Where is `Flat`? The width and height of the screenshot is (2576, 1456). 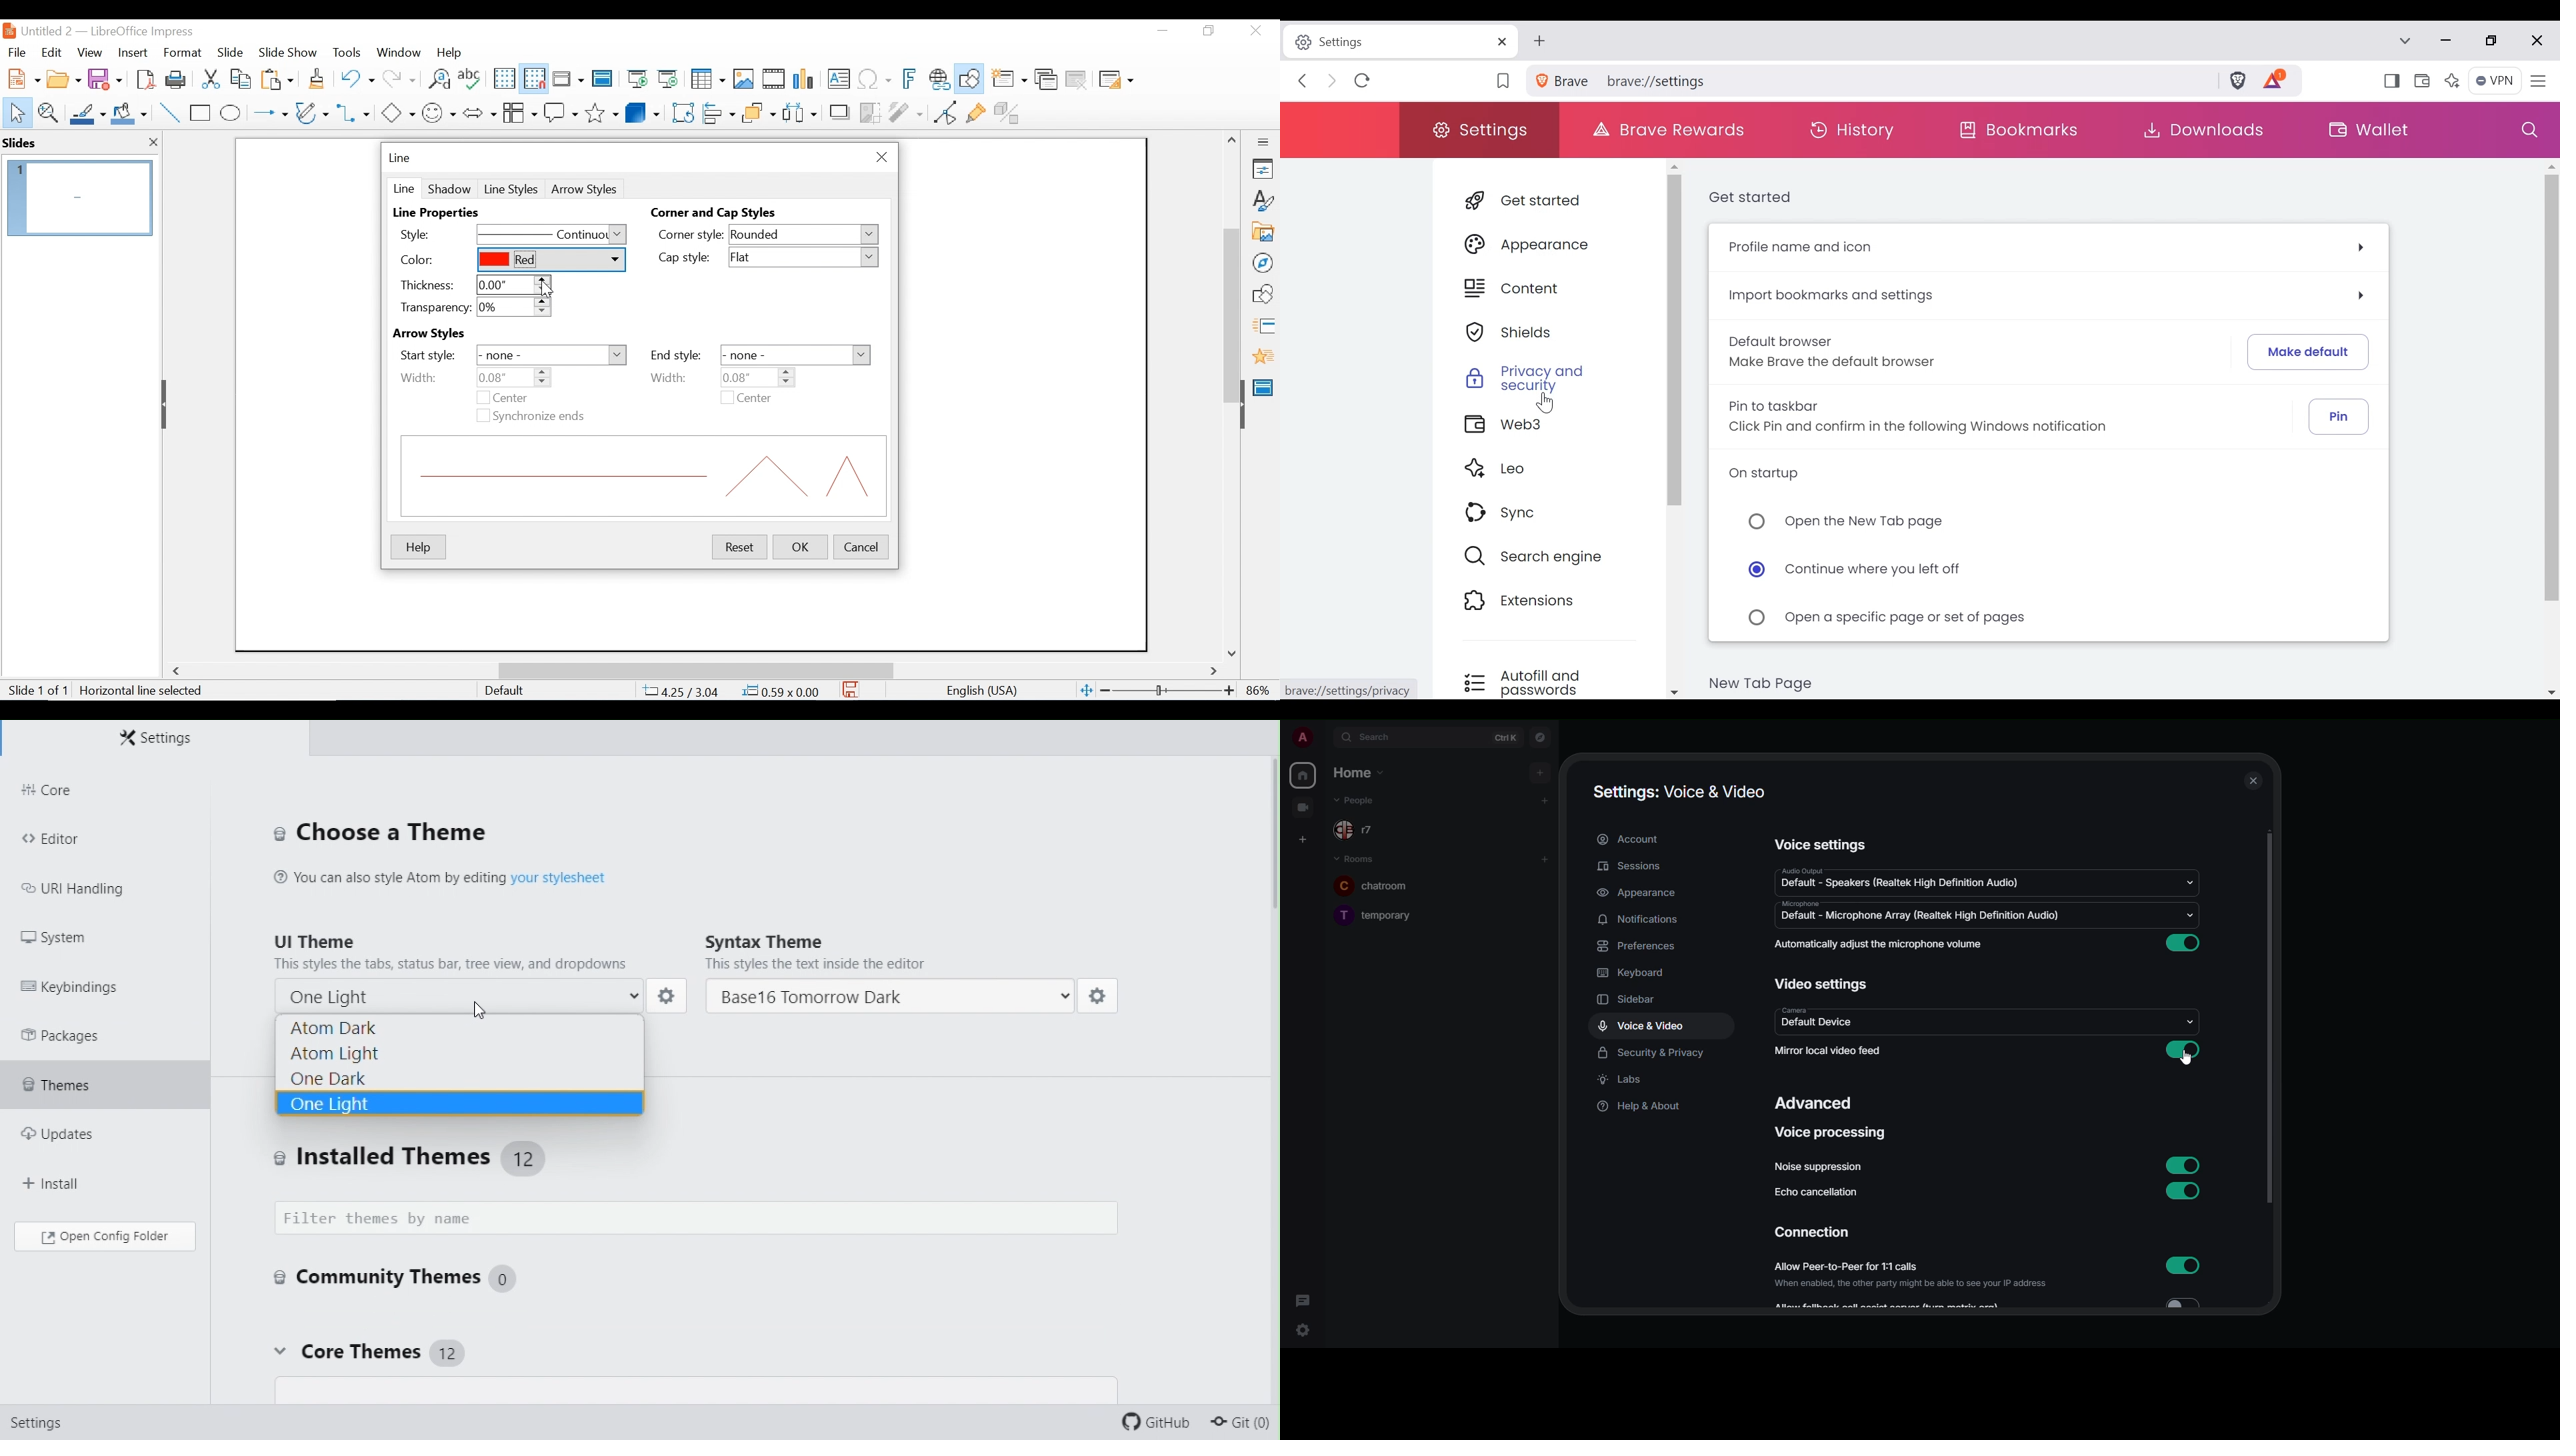 Flat is located at coordinates (805, 257).